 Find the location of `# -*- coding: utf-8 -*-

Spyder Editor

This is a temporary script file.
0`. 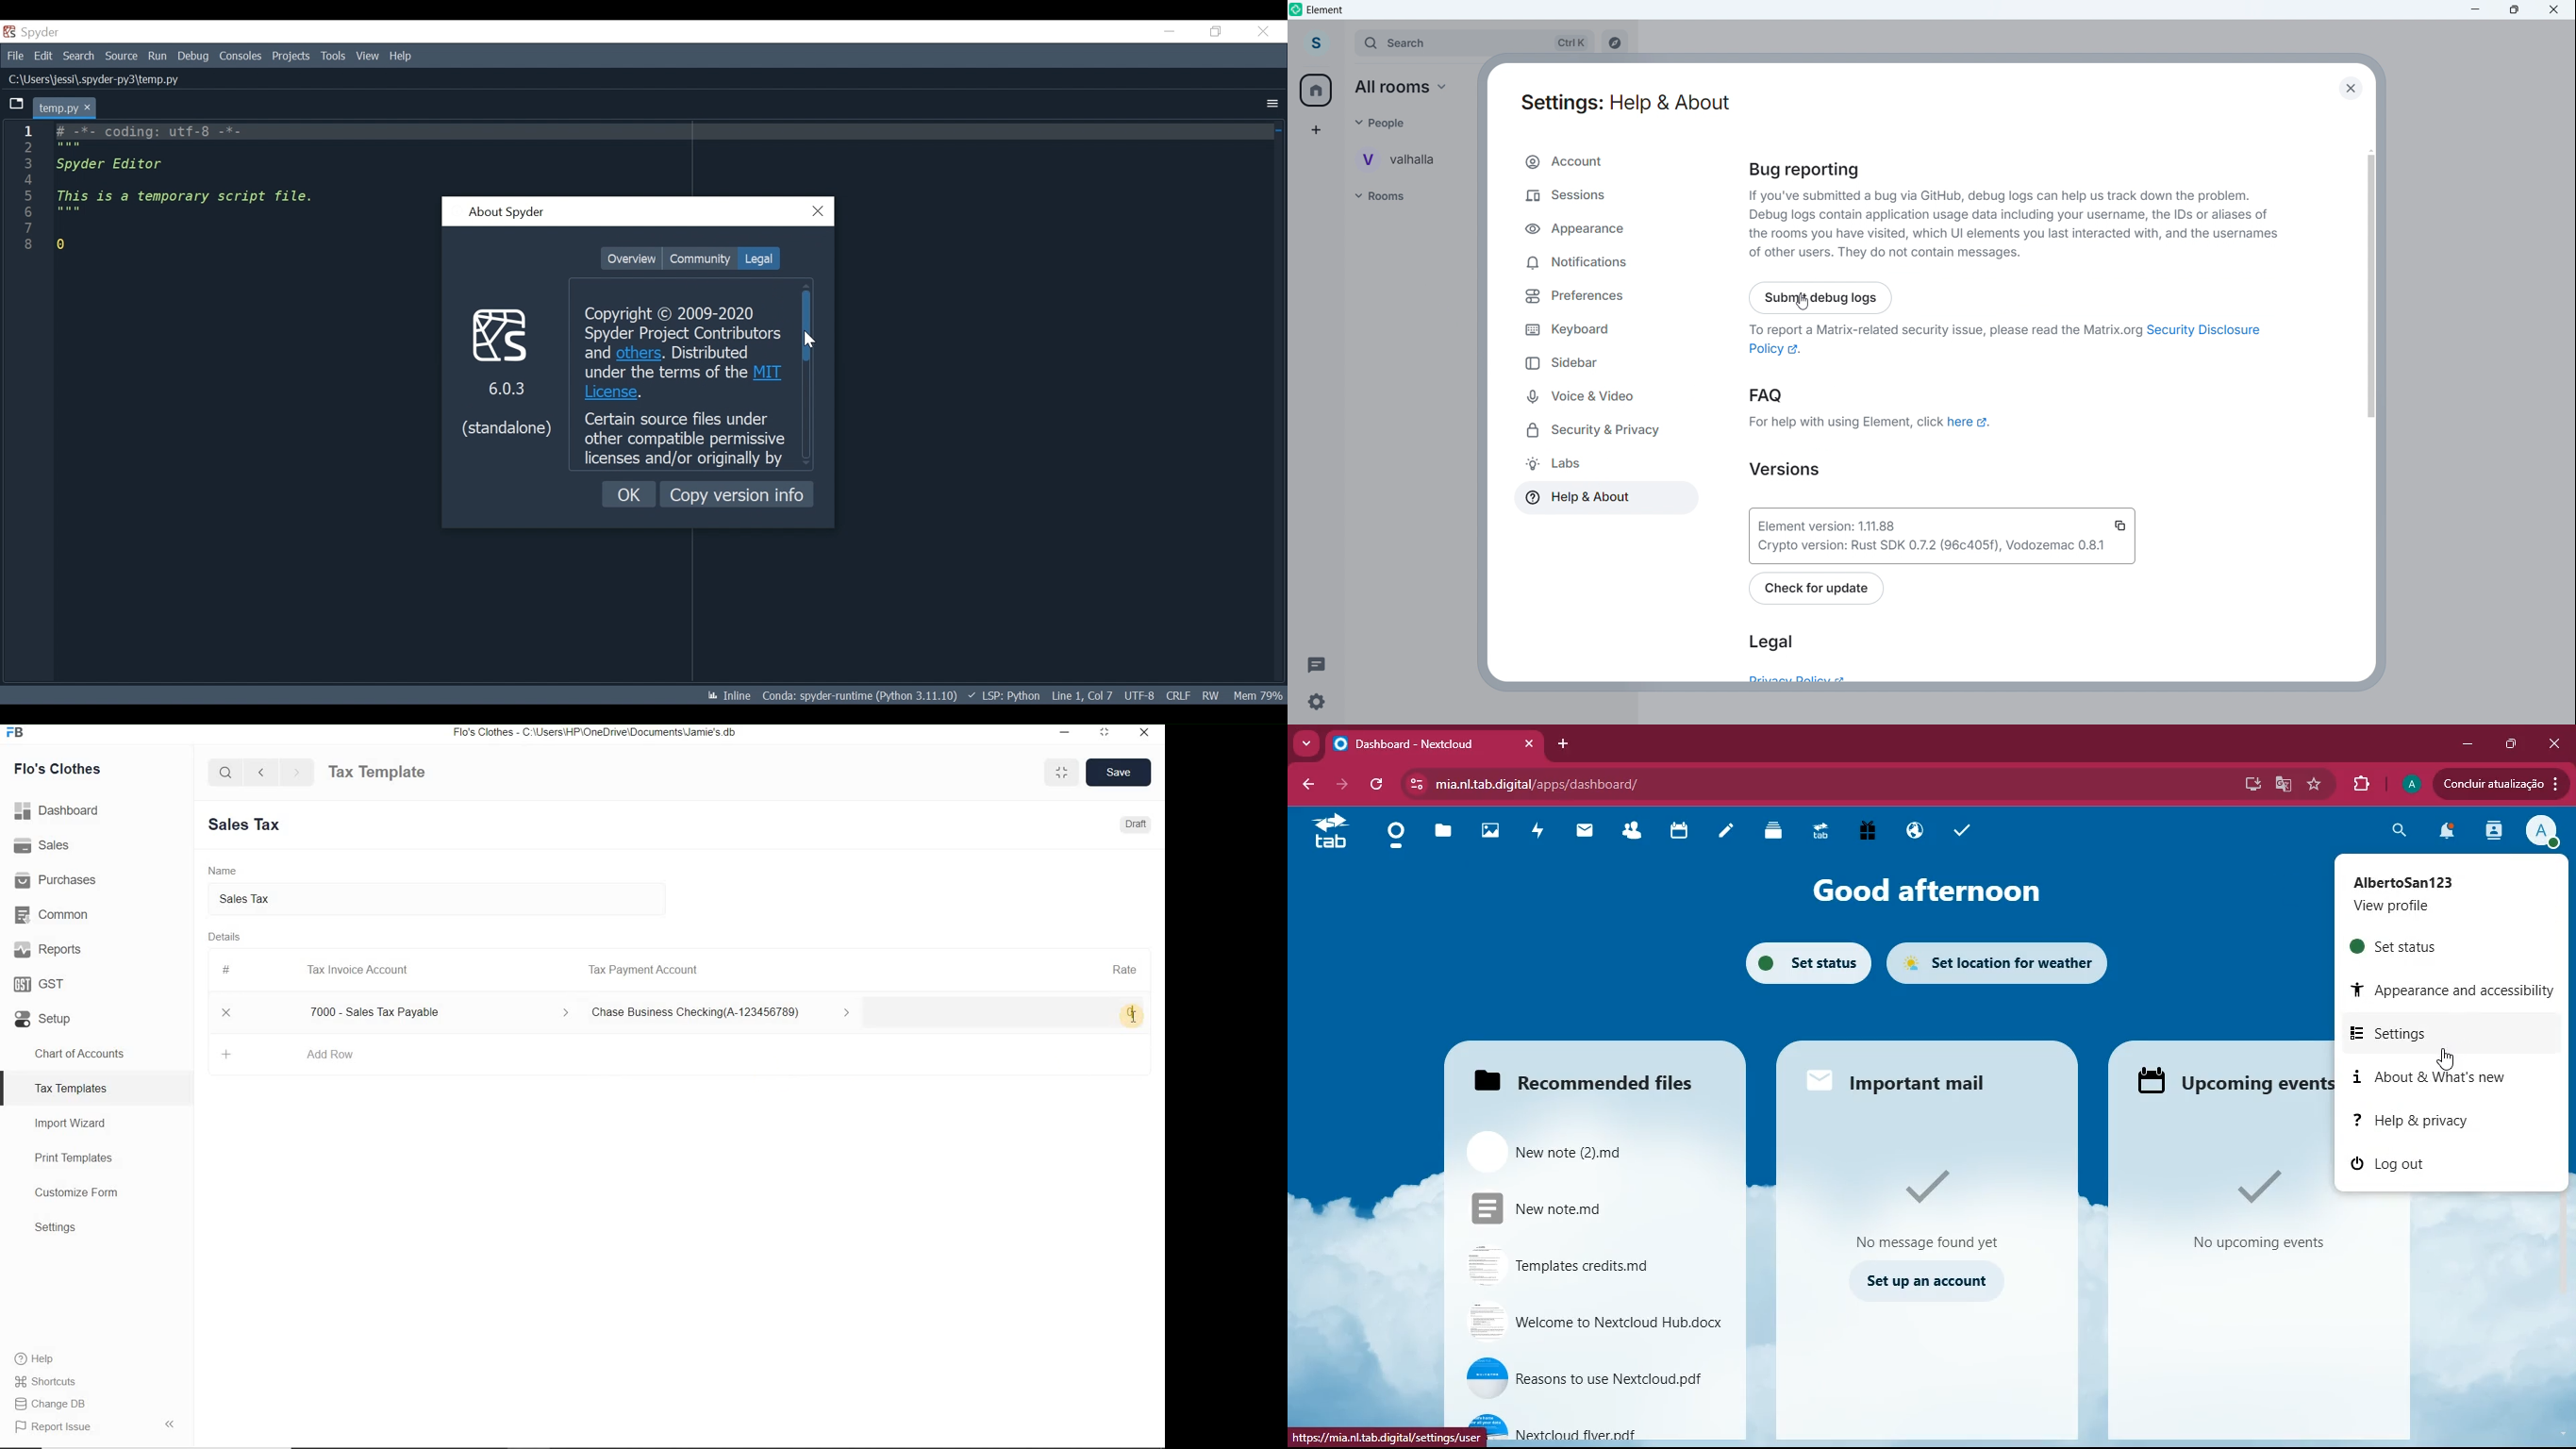

# -*- coding: utf-8 -*-

Spyder Editor

This is a temporary script file.
0 is located at coordinates (199, 193).